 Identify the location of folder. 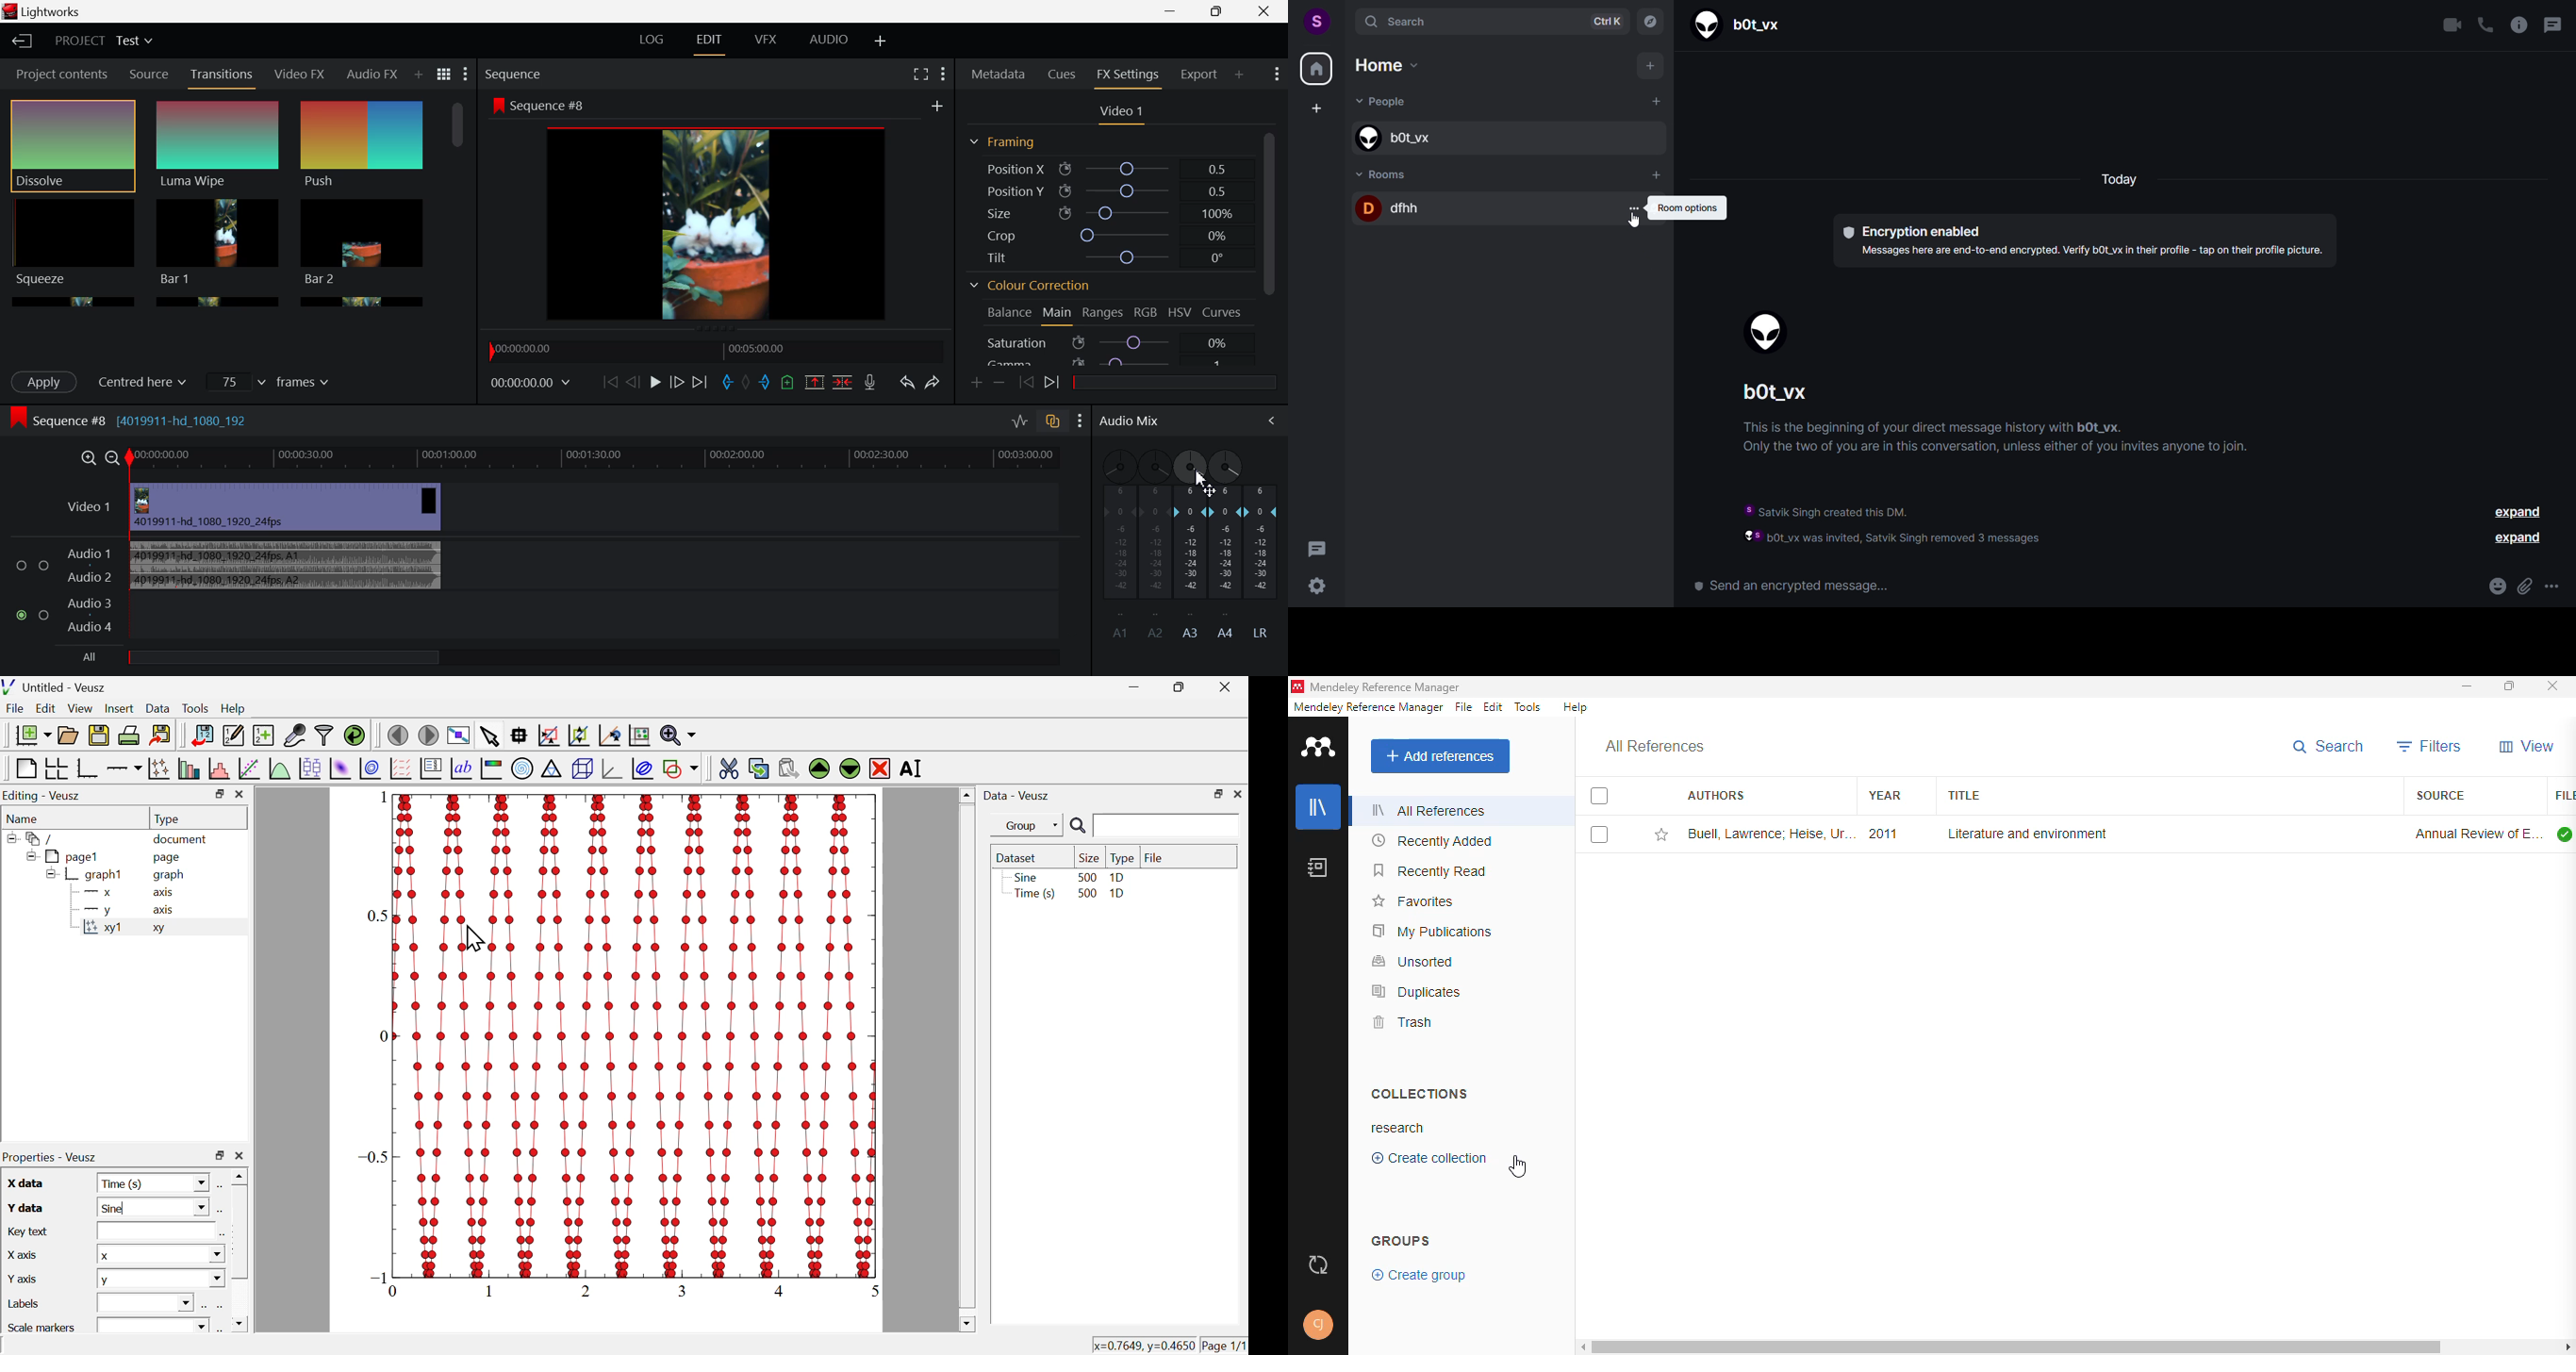
(36, 838).